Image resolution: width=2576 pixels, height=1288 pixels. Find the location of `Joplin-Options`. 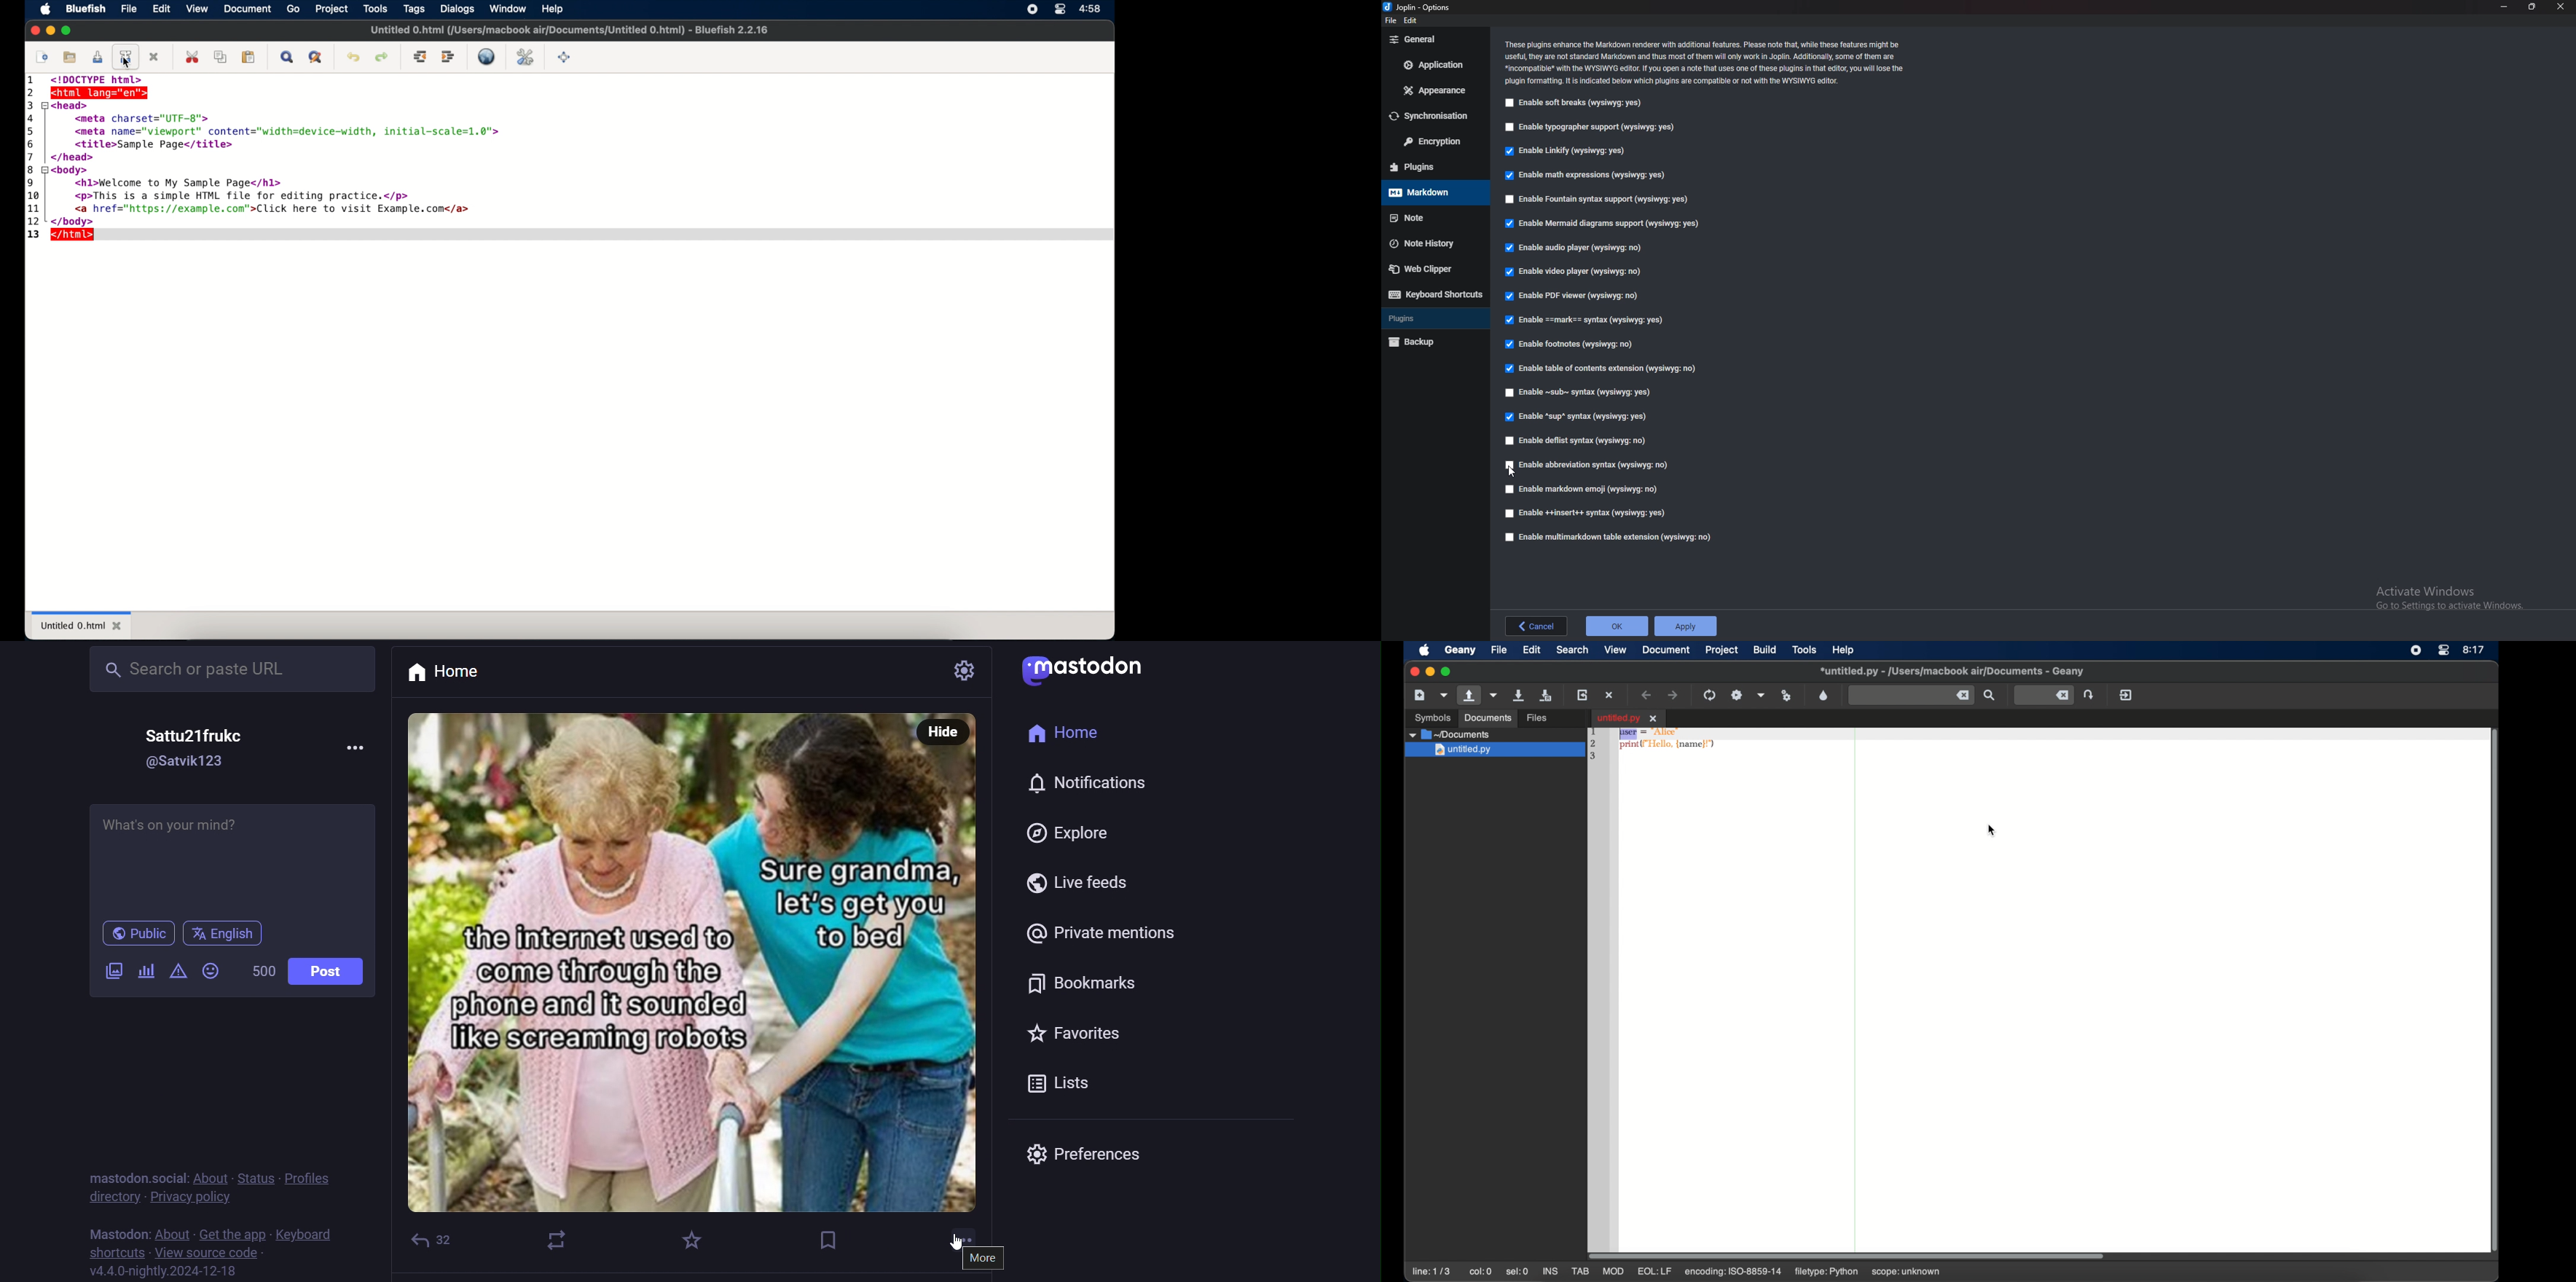

Joplin-Options is located at coordinates (1418, 7).